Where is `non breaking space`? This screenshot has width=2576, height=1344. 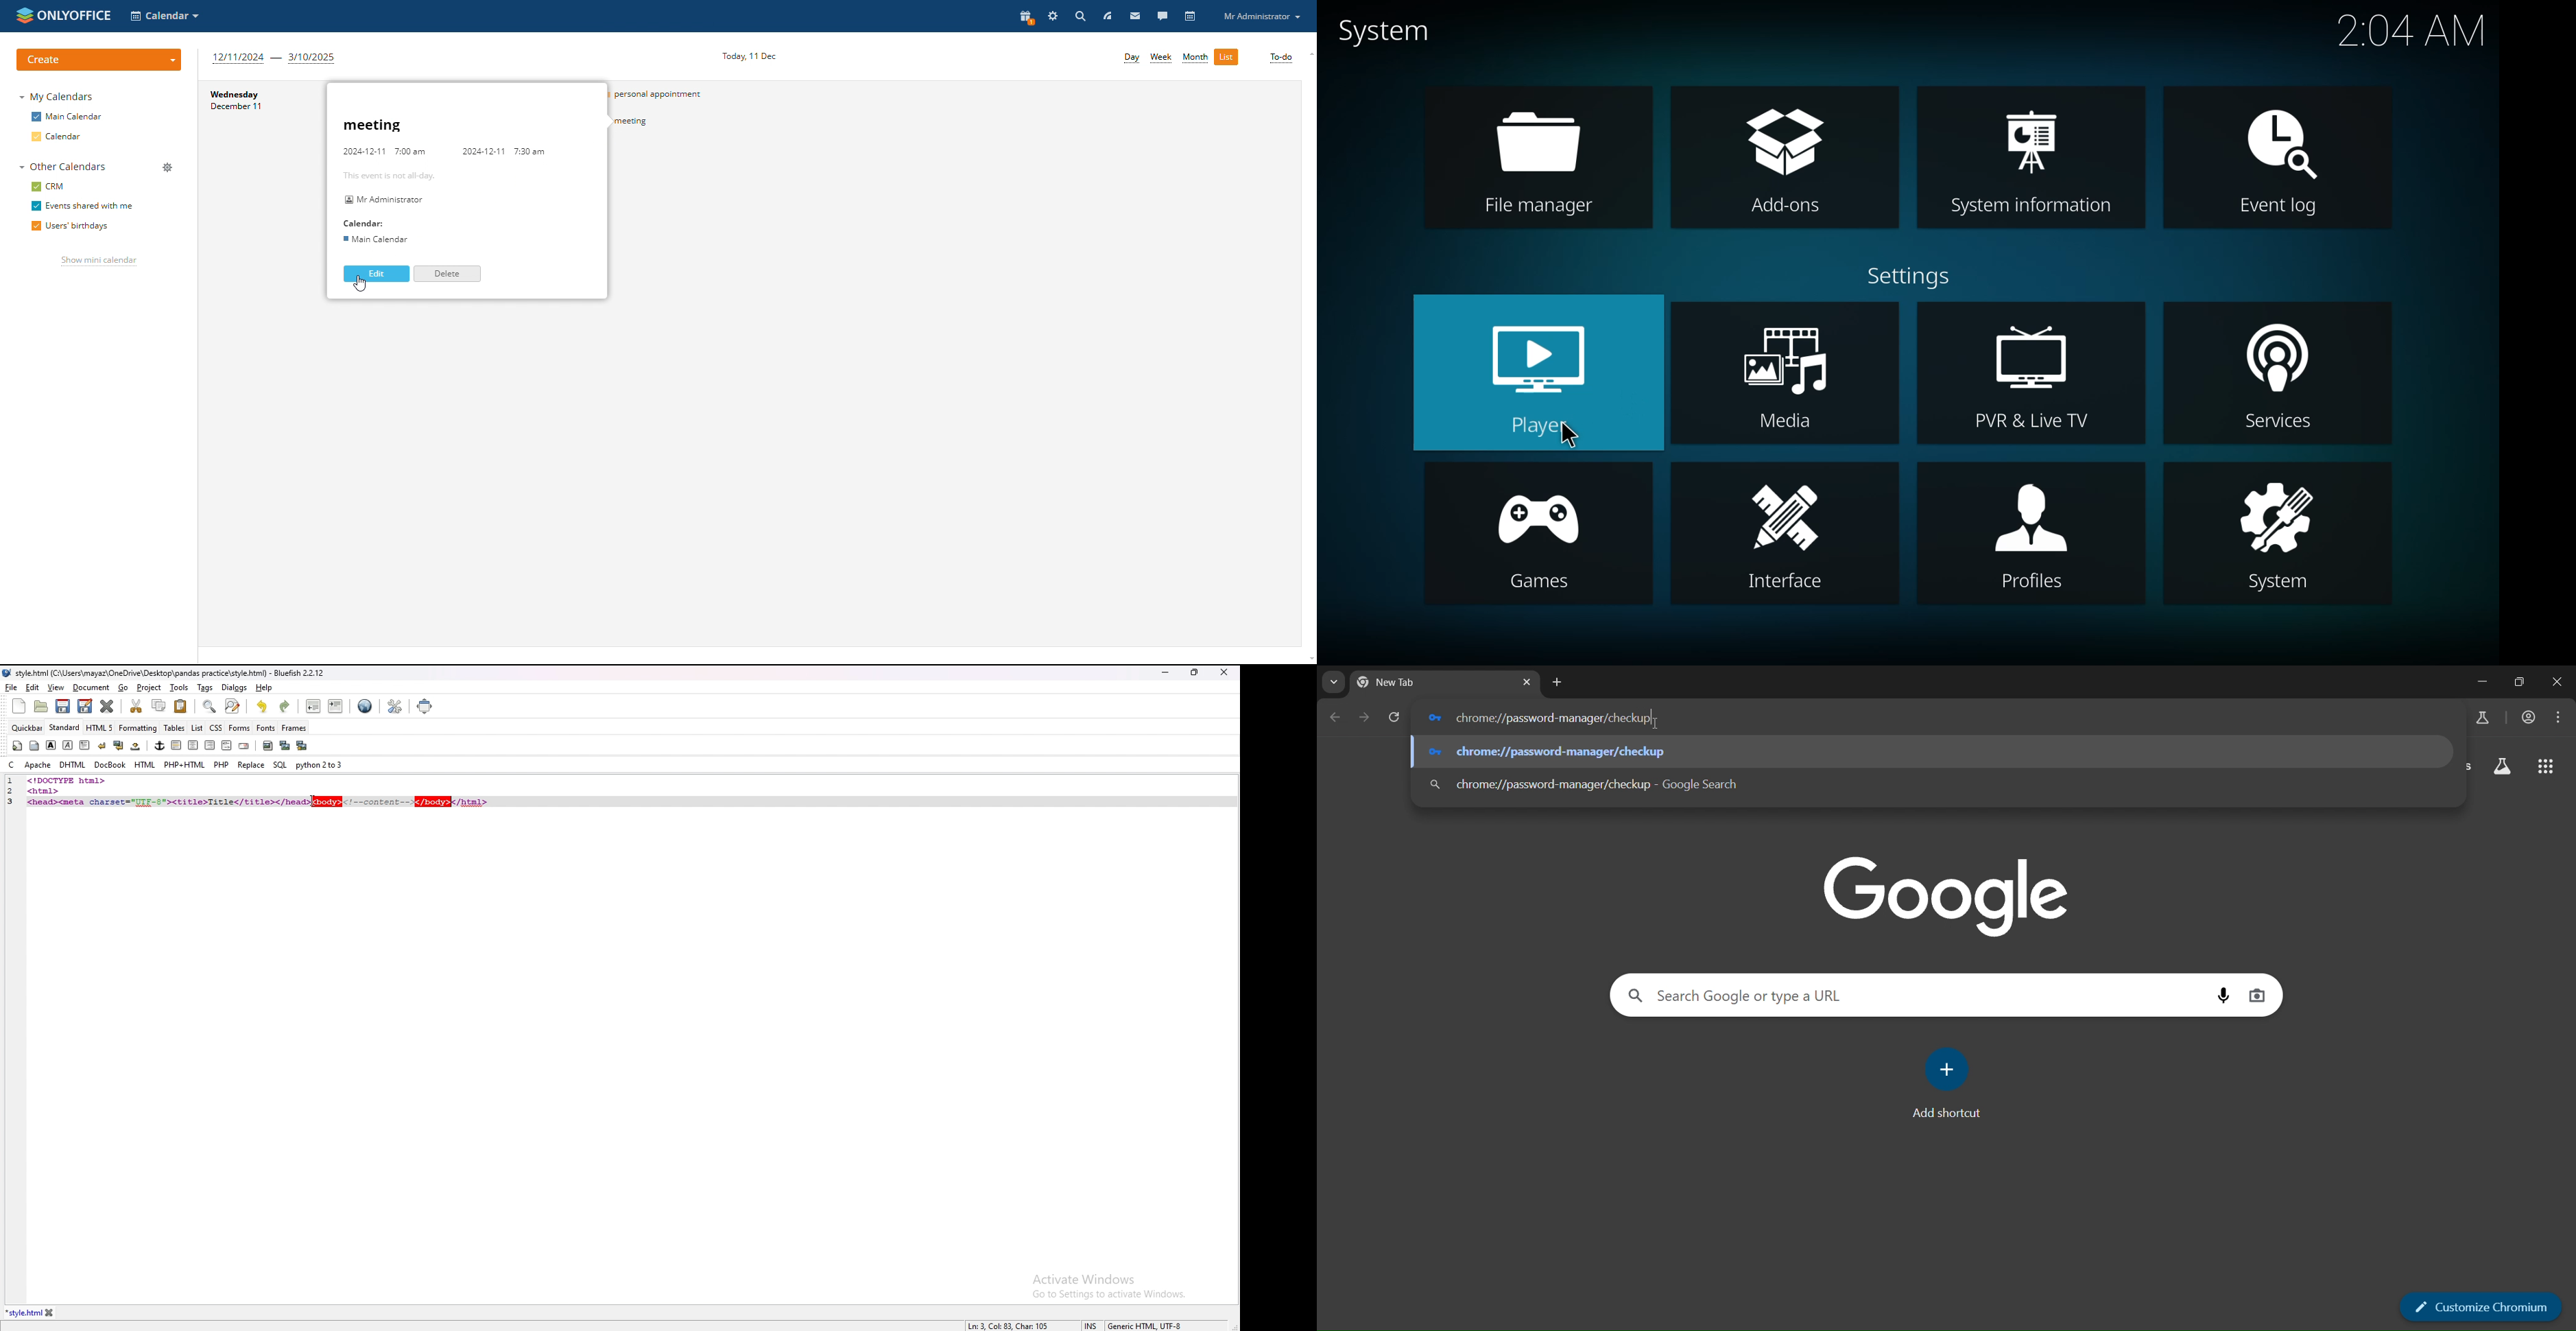
non breaking space is located at coordinates (136, 746).